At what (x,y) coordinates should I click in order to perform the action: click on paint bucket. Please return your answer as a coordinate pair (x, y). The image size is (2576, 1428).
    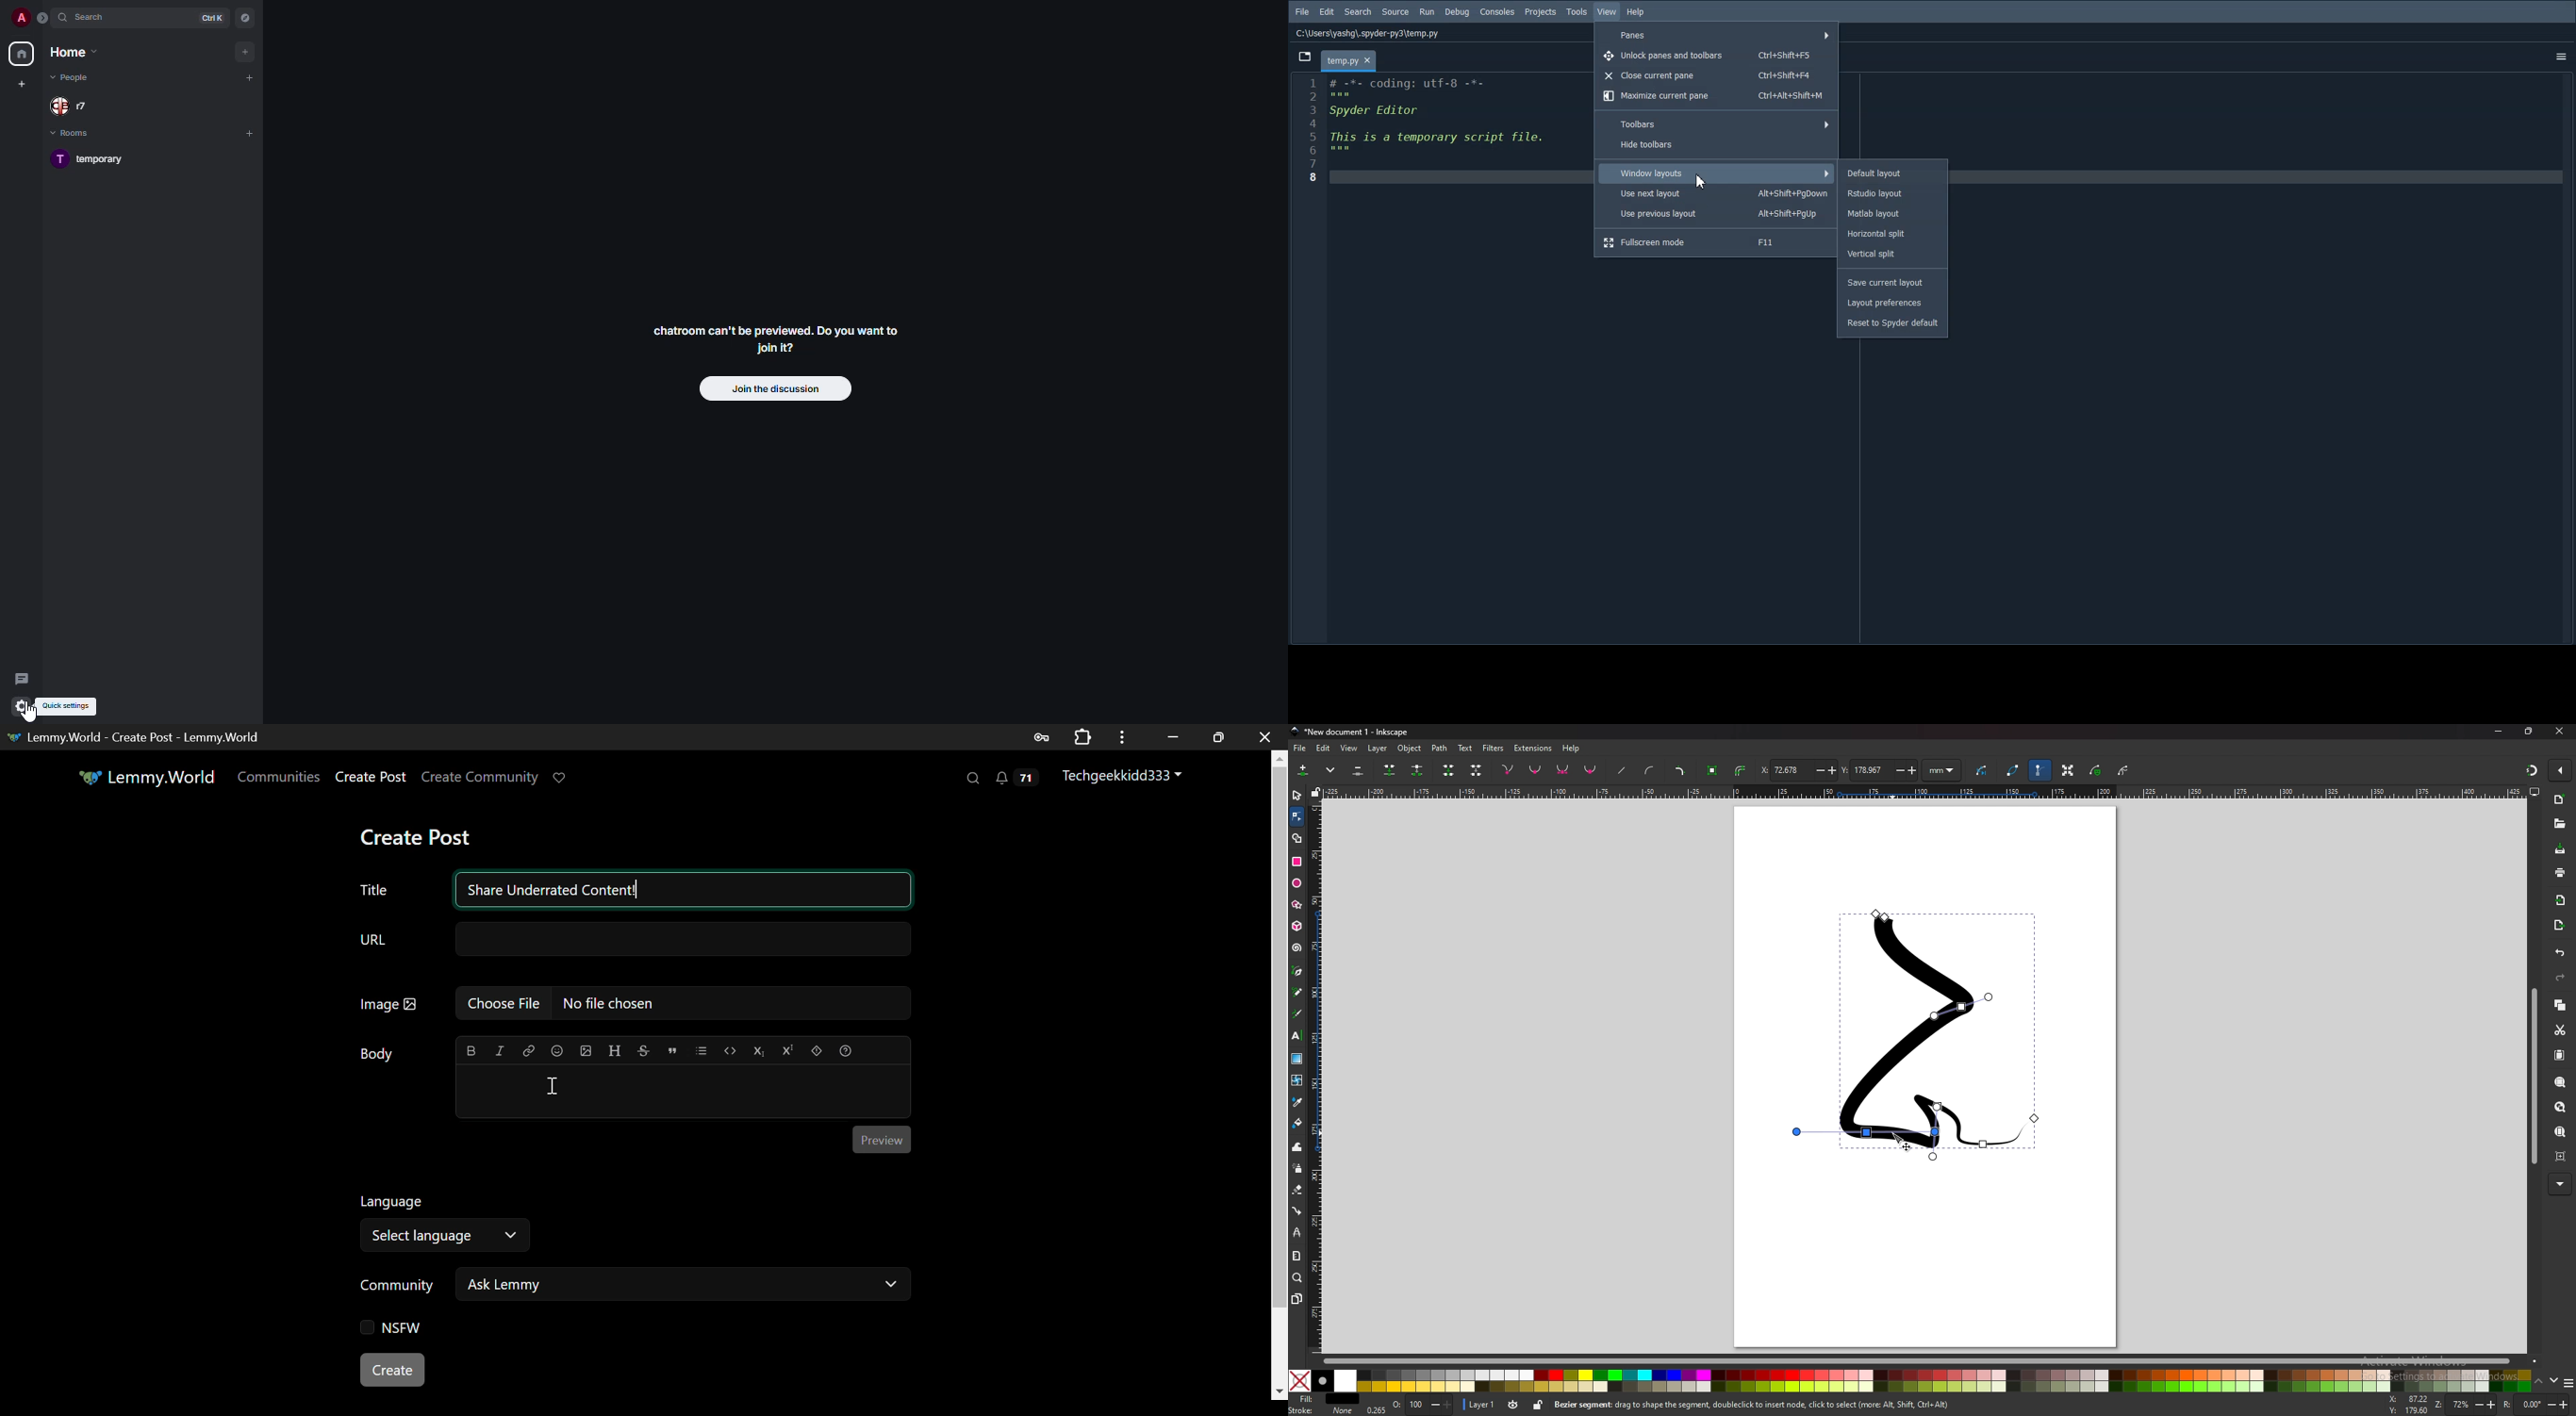
    Looking at the image, I should click on (1297, 1124).